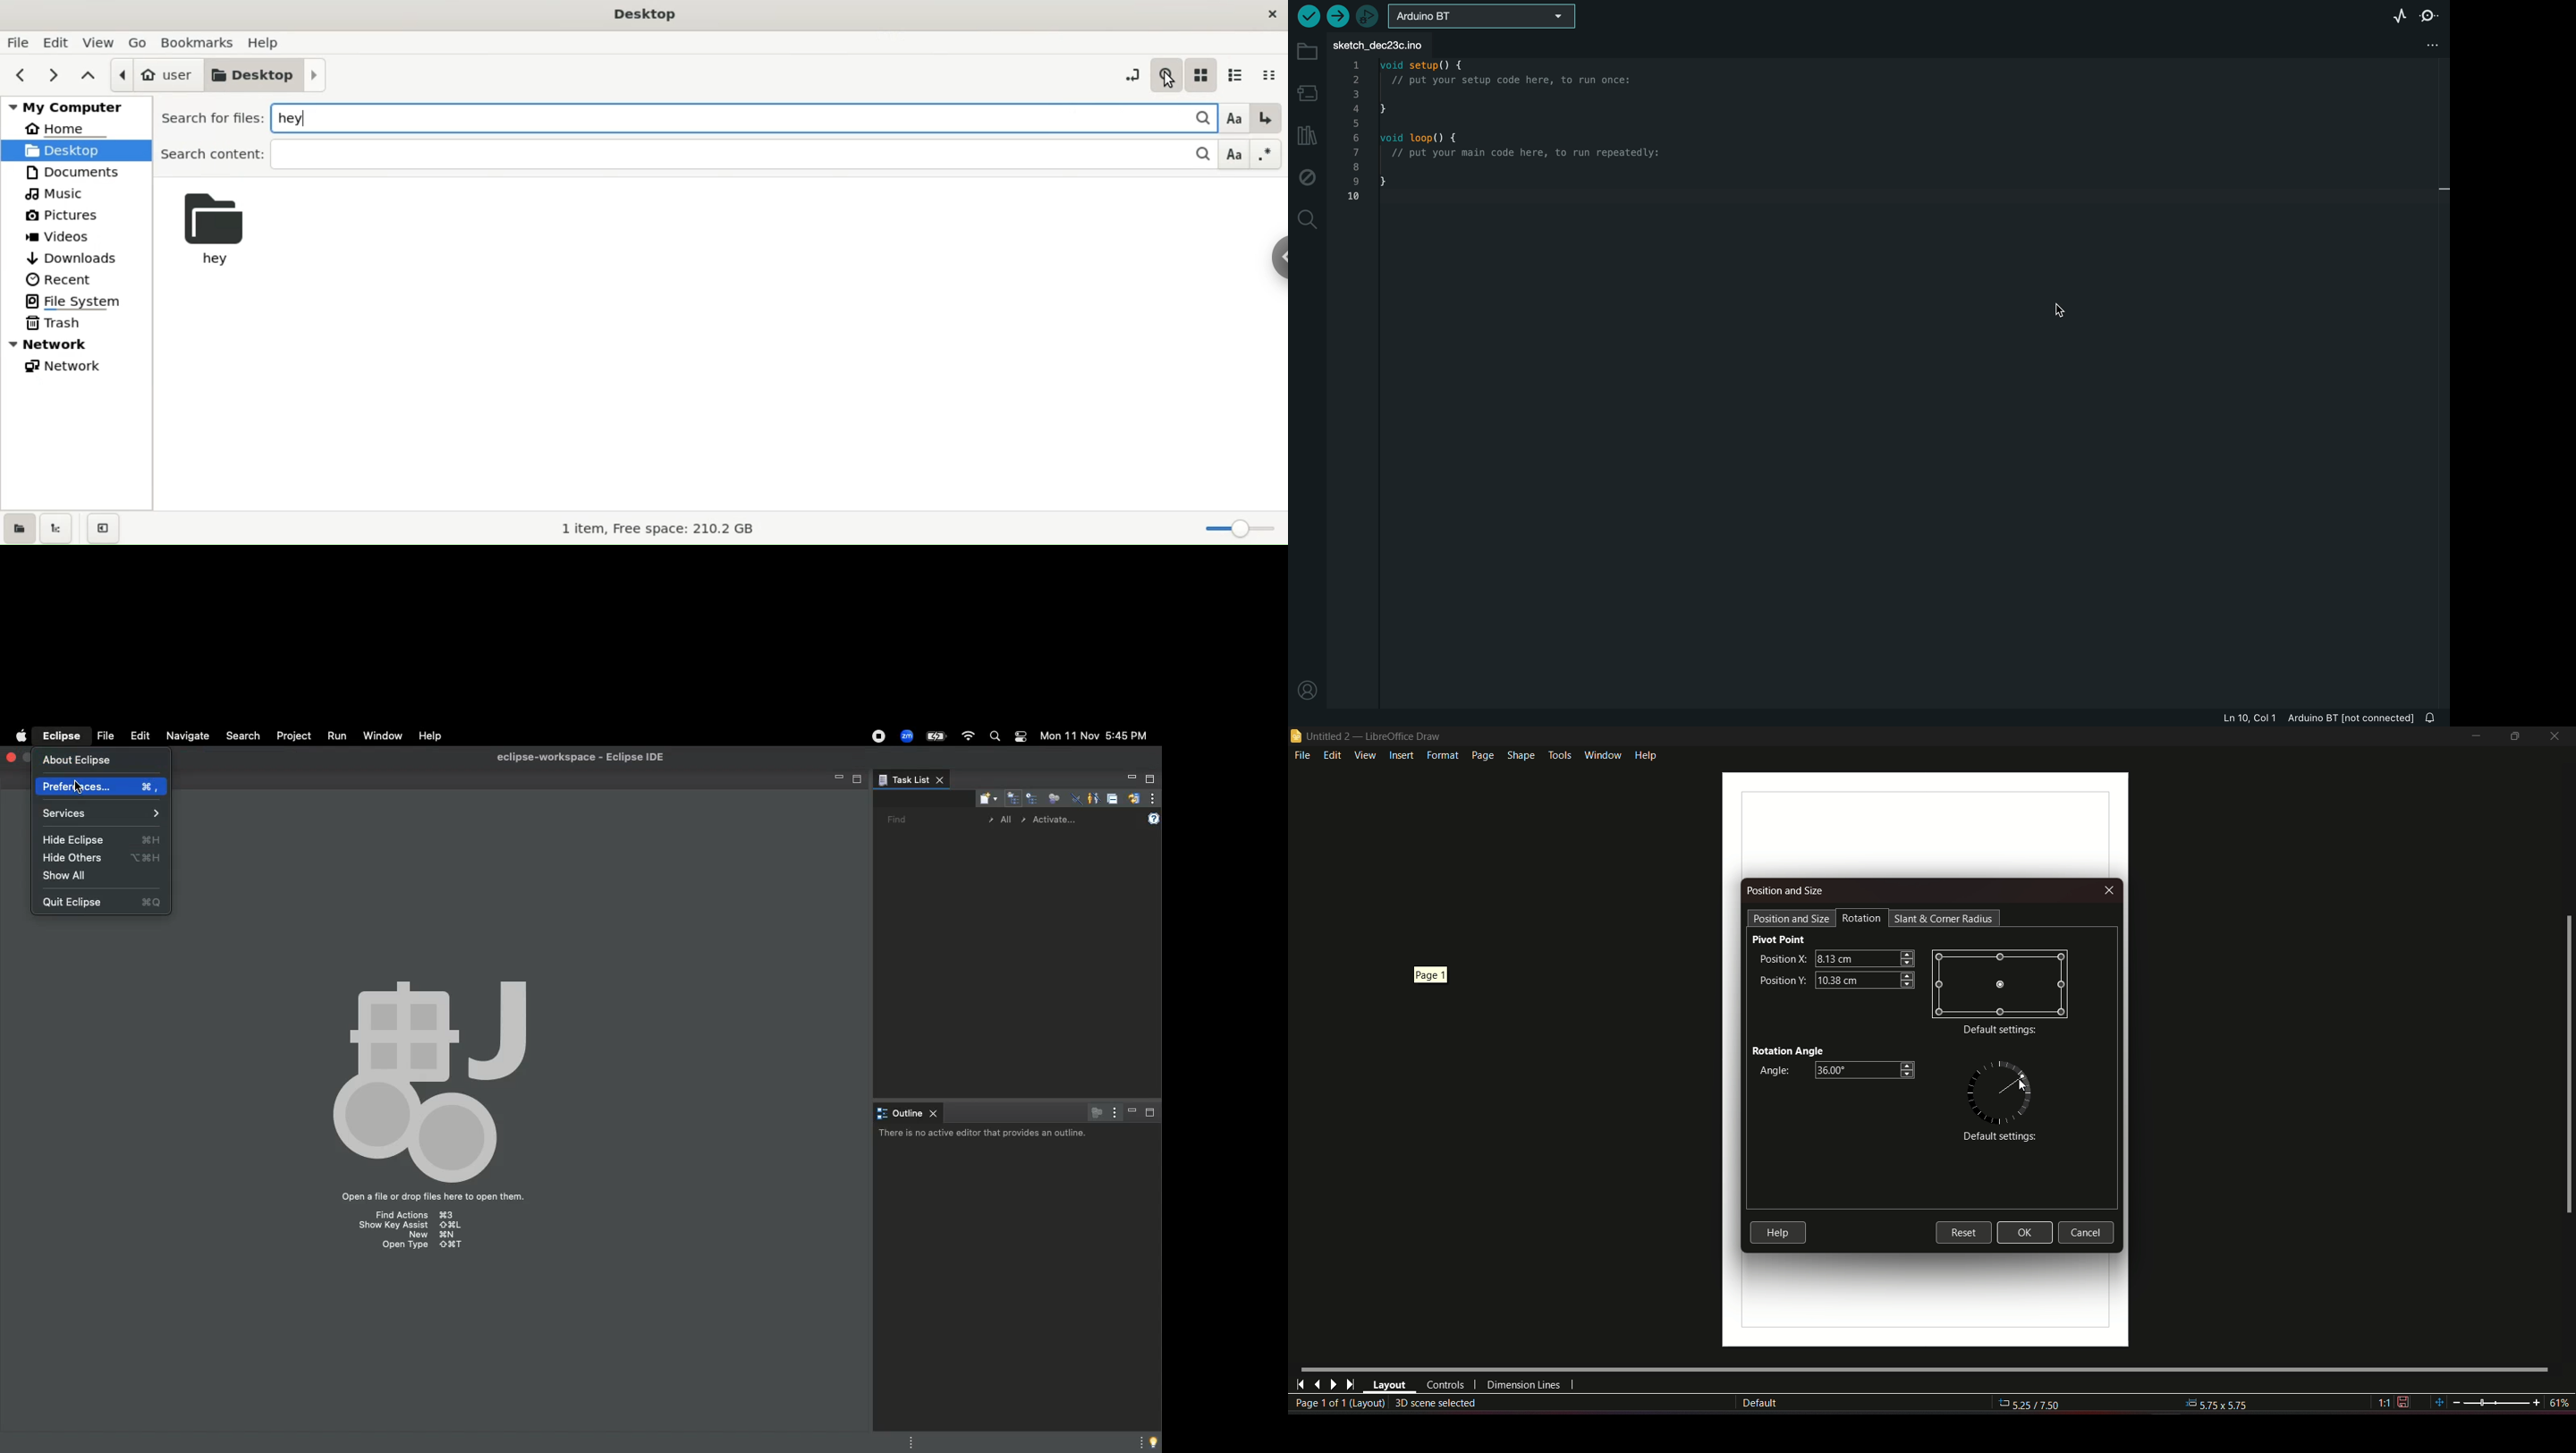  I want to click on window, so click(1601, 753).